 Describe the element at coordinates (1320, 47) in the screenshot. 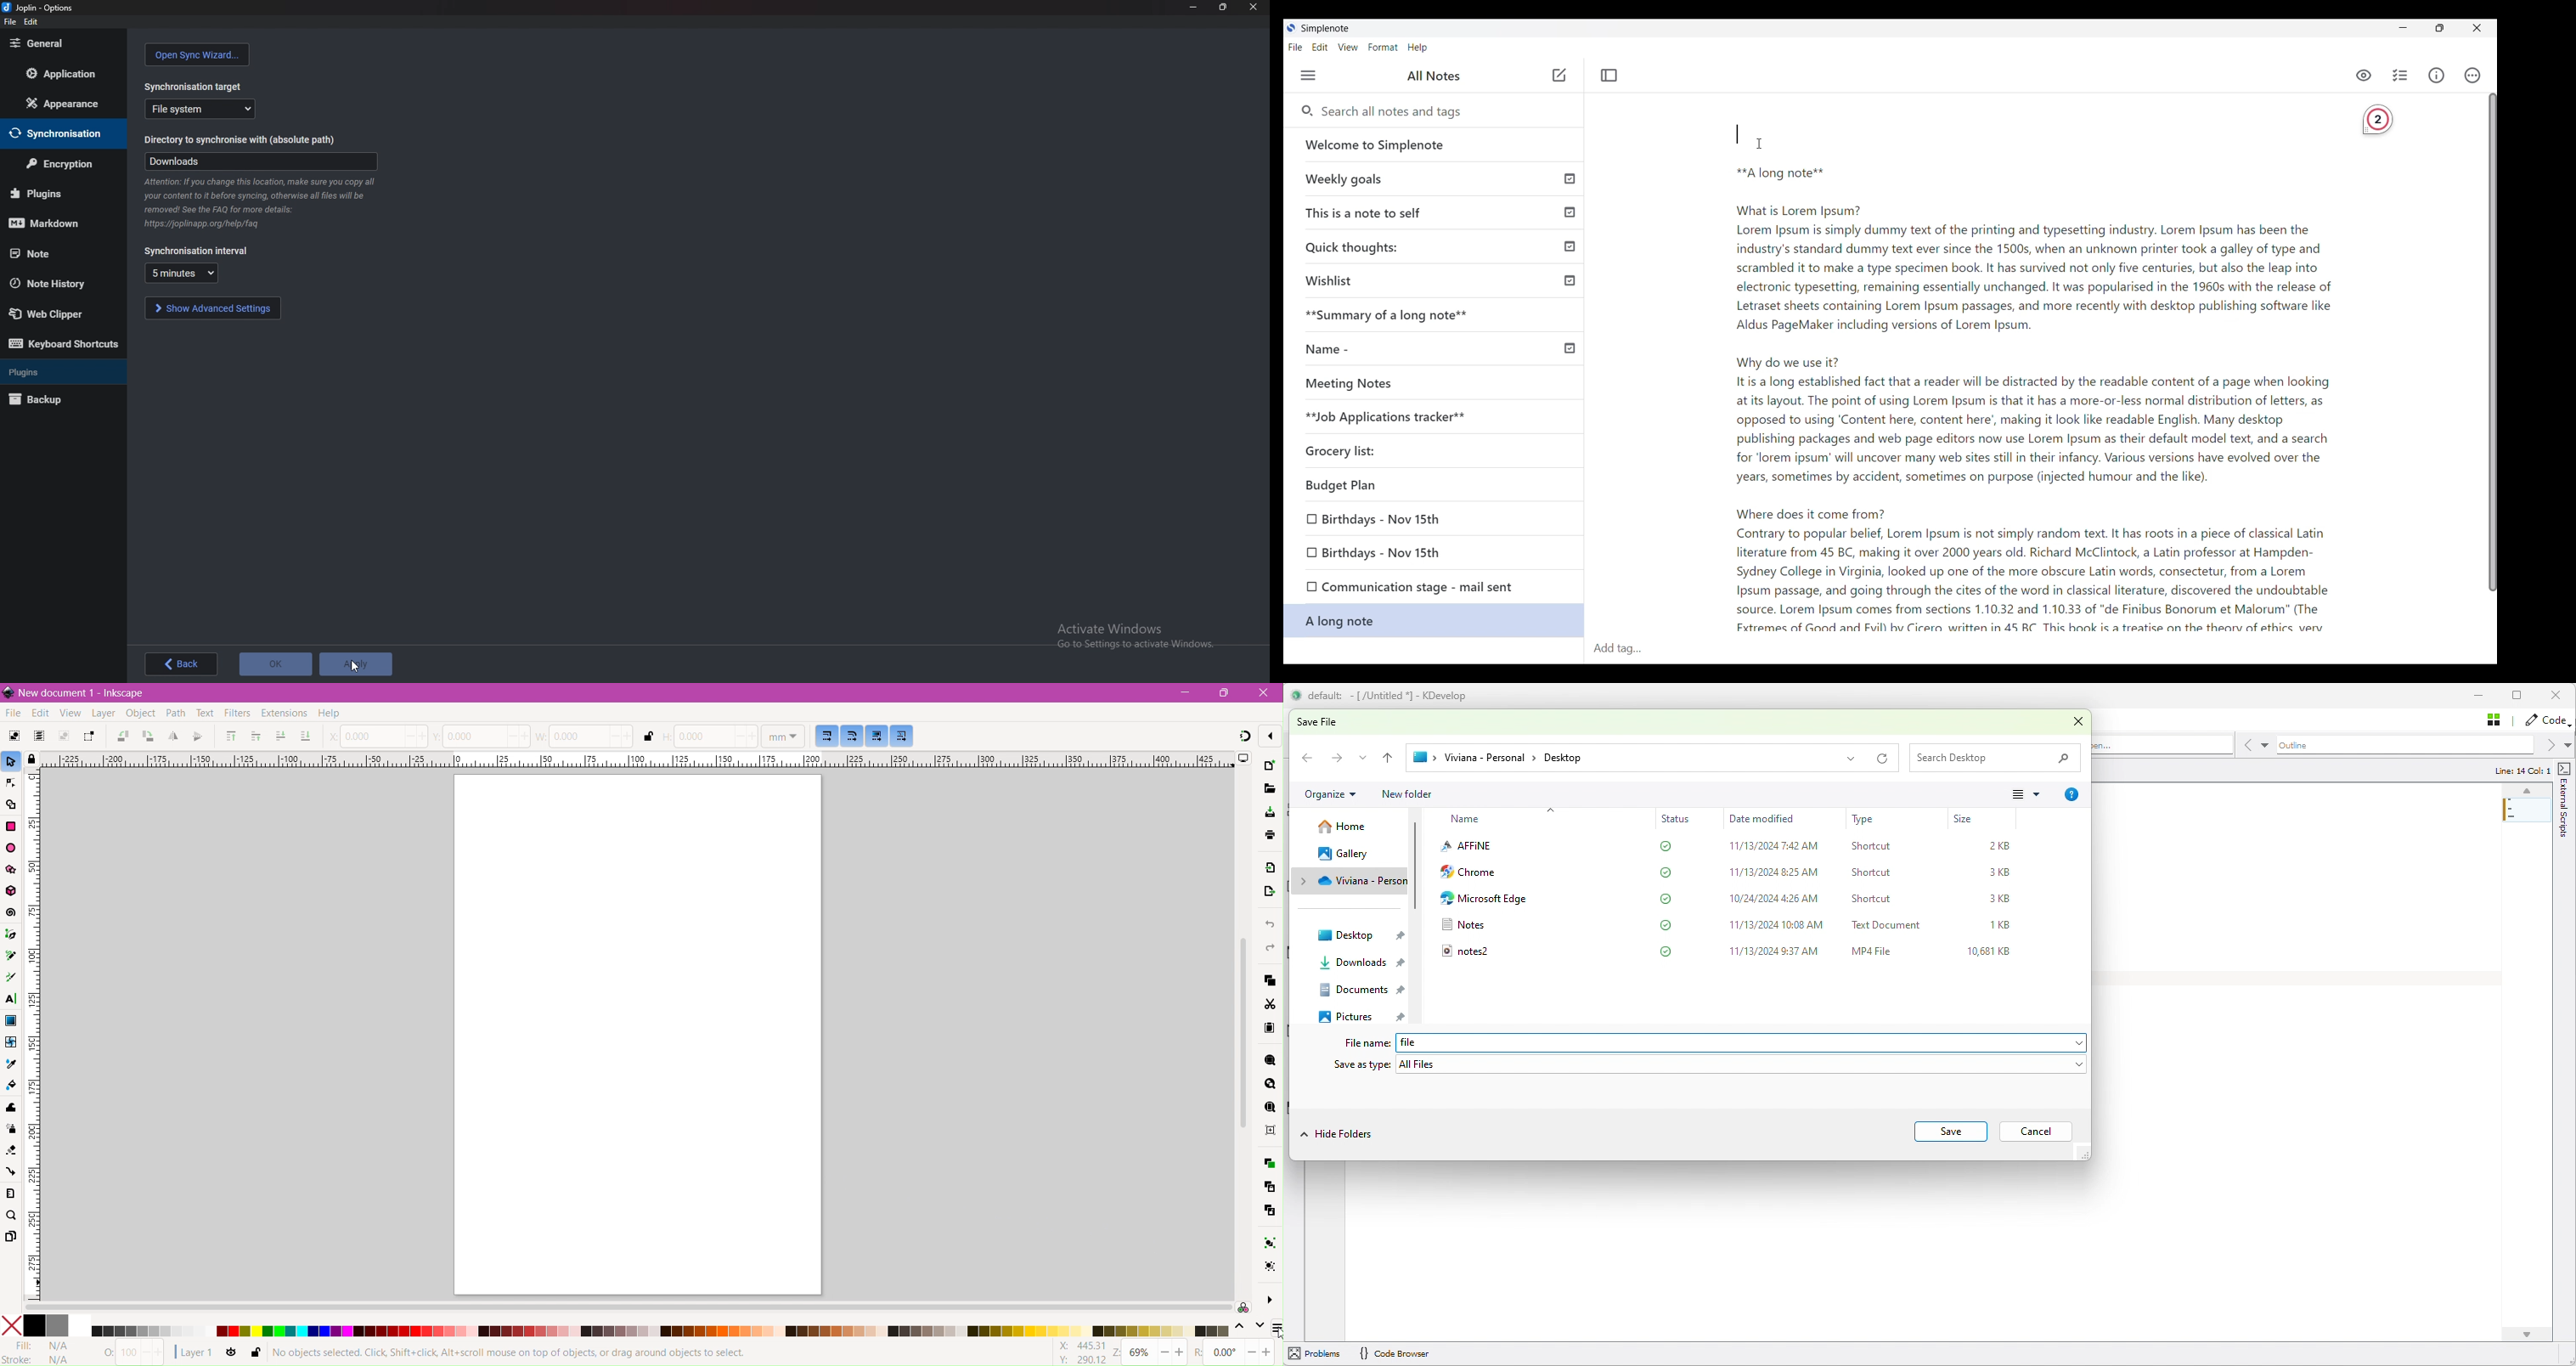

I see `Edit` at that location.